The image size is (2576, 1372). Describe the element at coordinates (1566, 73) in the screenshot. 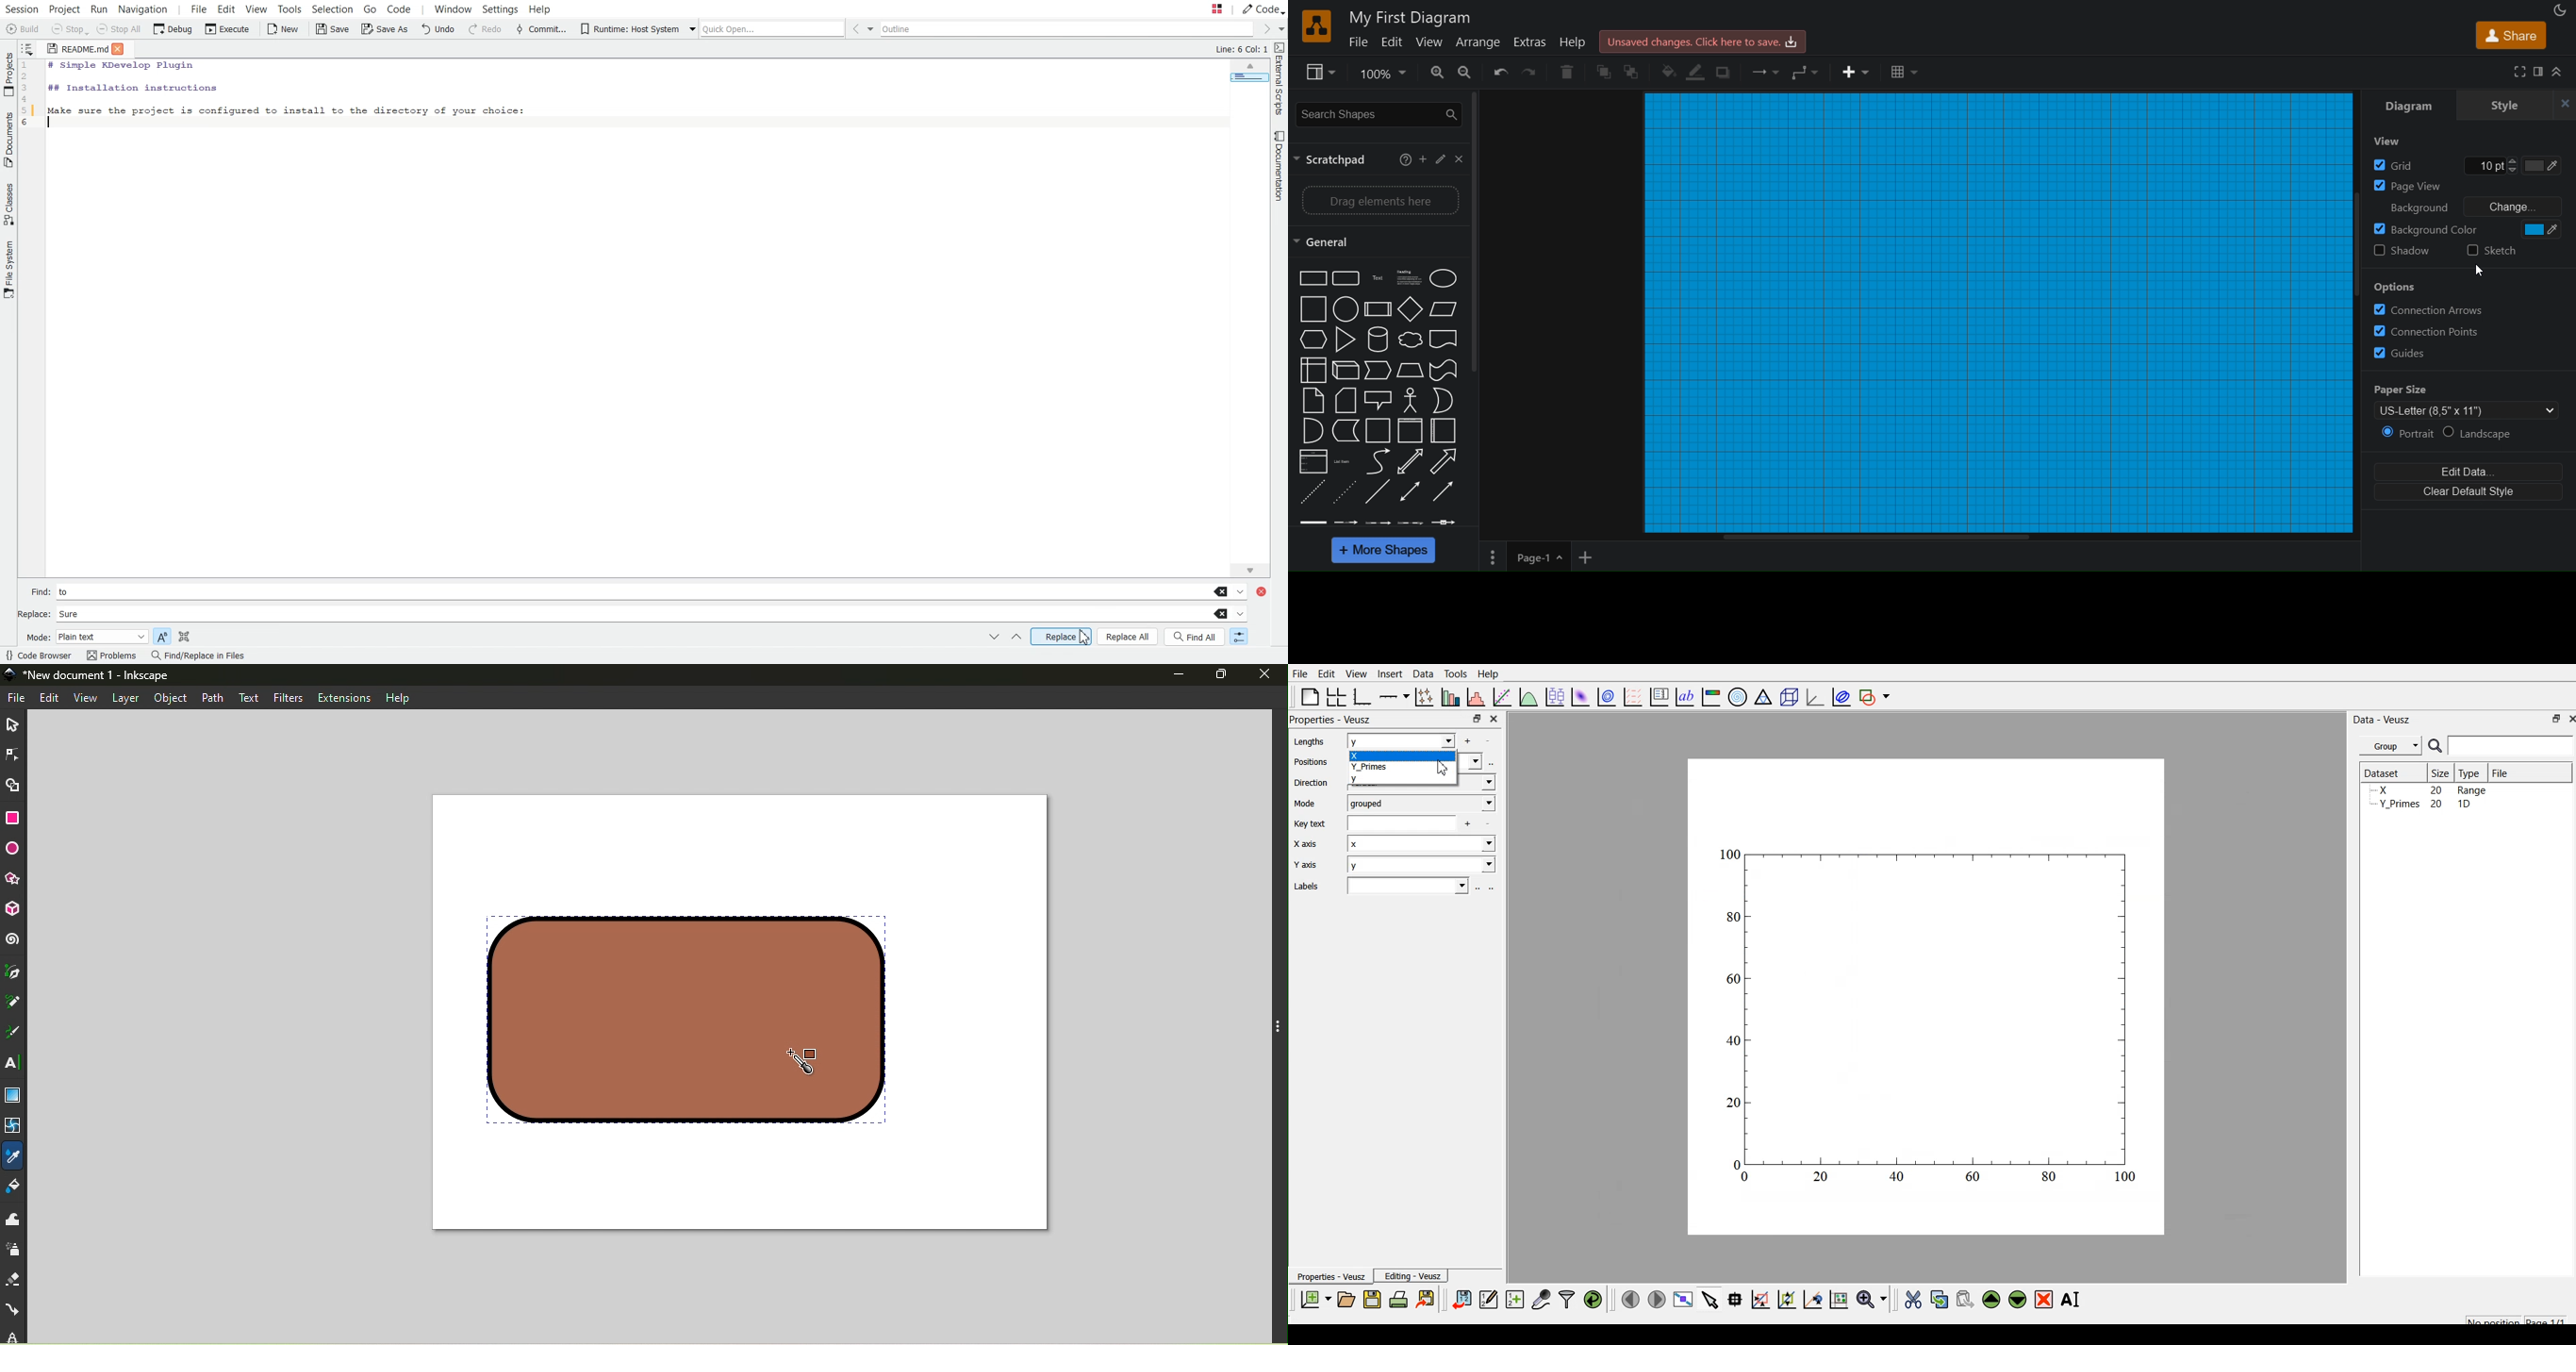

I see `delete` at that location.